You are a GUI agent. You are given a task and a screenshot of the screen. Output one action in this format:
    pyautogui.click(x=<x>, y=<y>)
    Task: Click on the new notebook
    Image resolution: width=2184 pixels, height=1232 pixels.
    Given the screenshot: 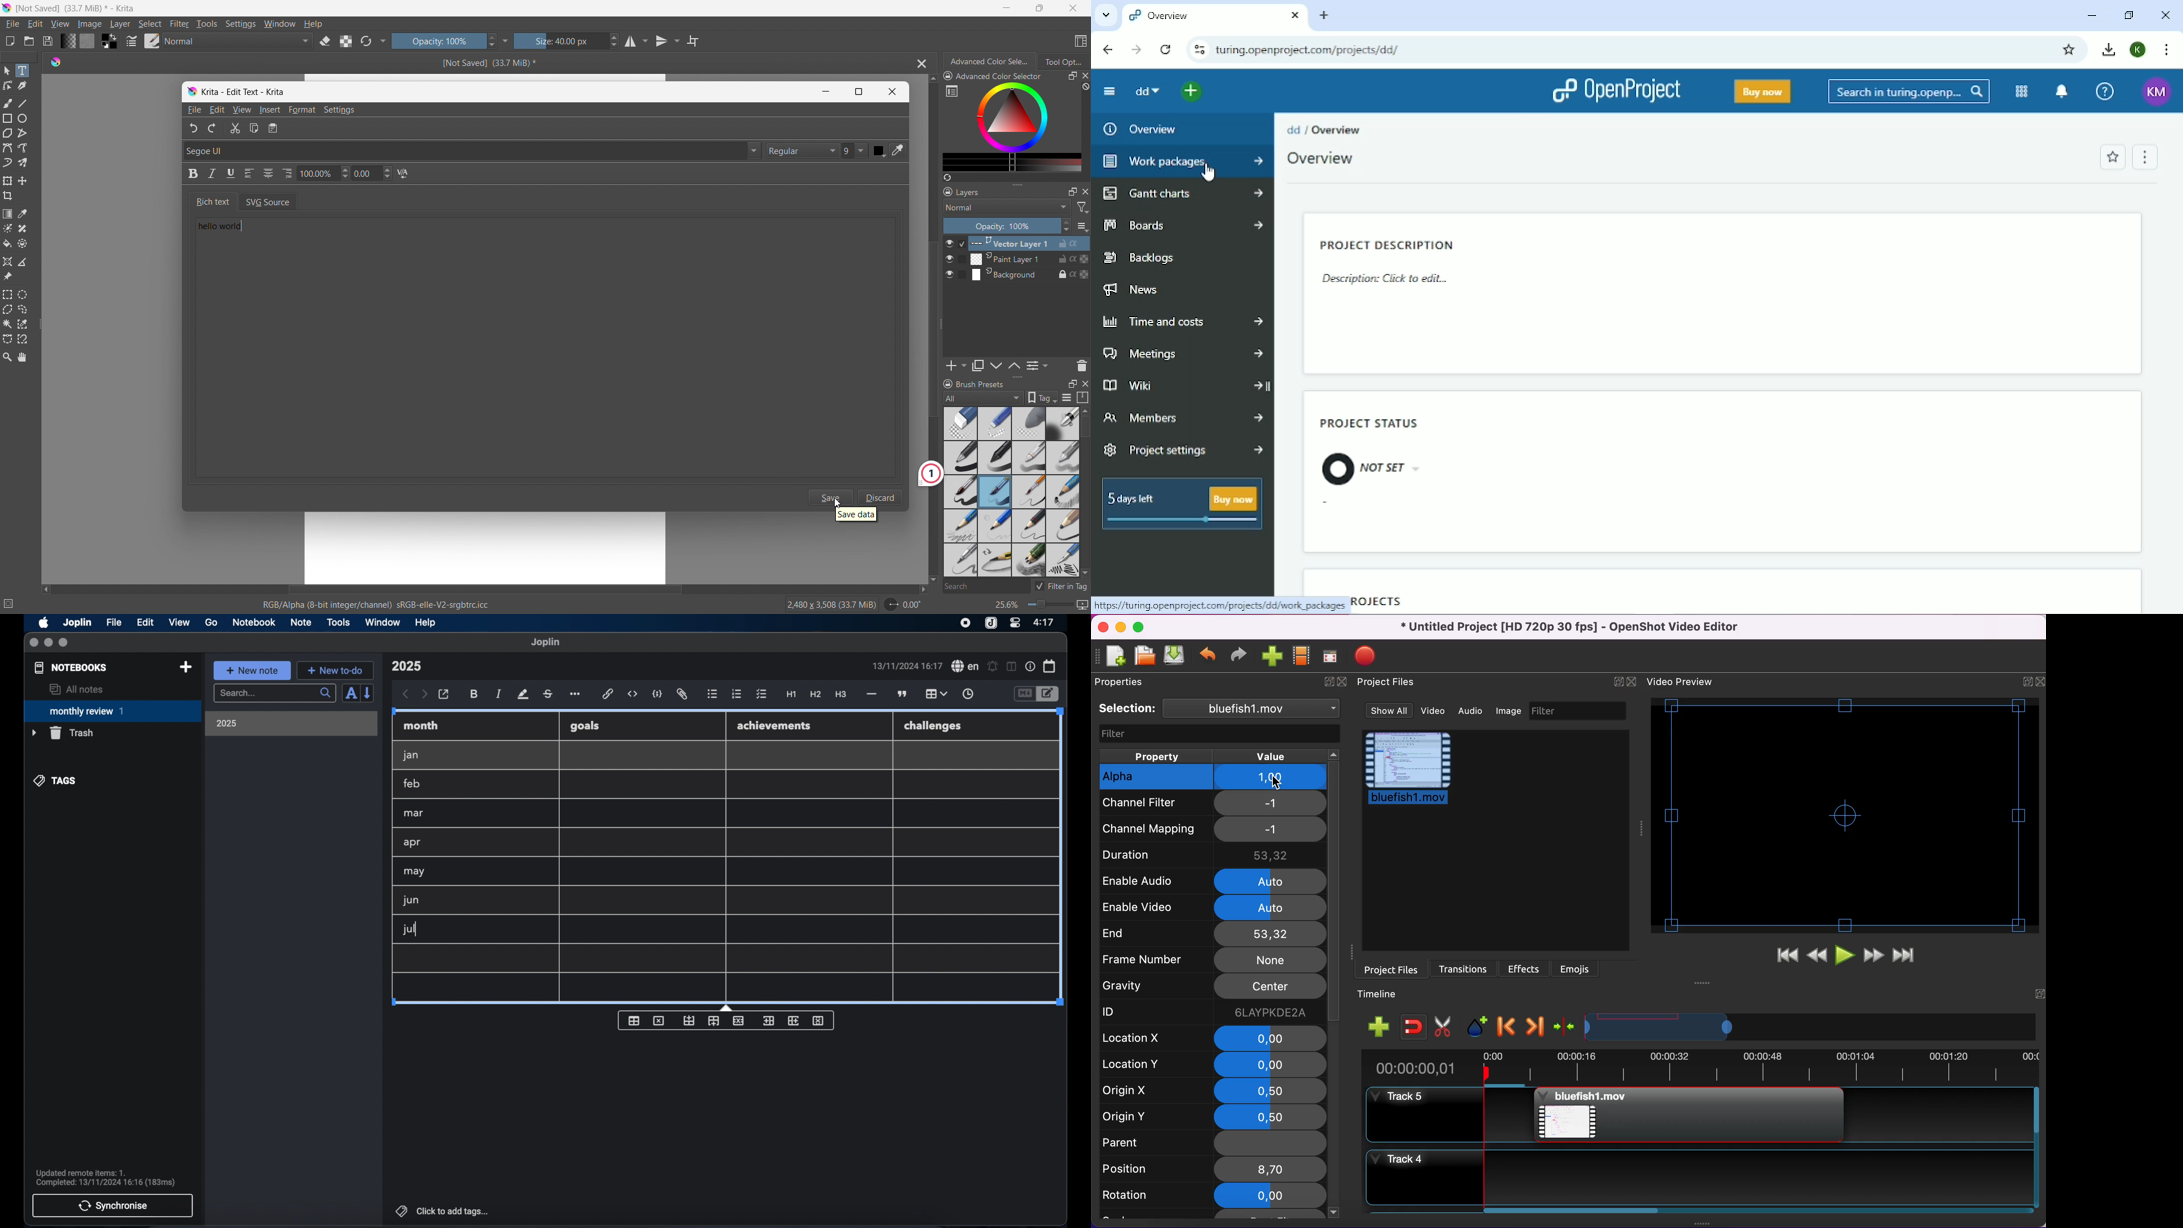 What is the action you would take?
    pyautogui.click(x=185, y=667)
    